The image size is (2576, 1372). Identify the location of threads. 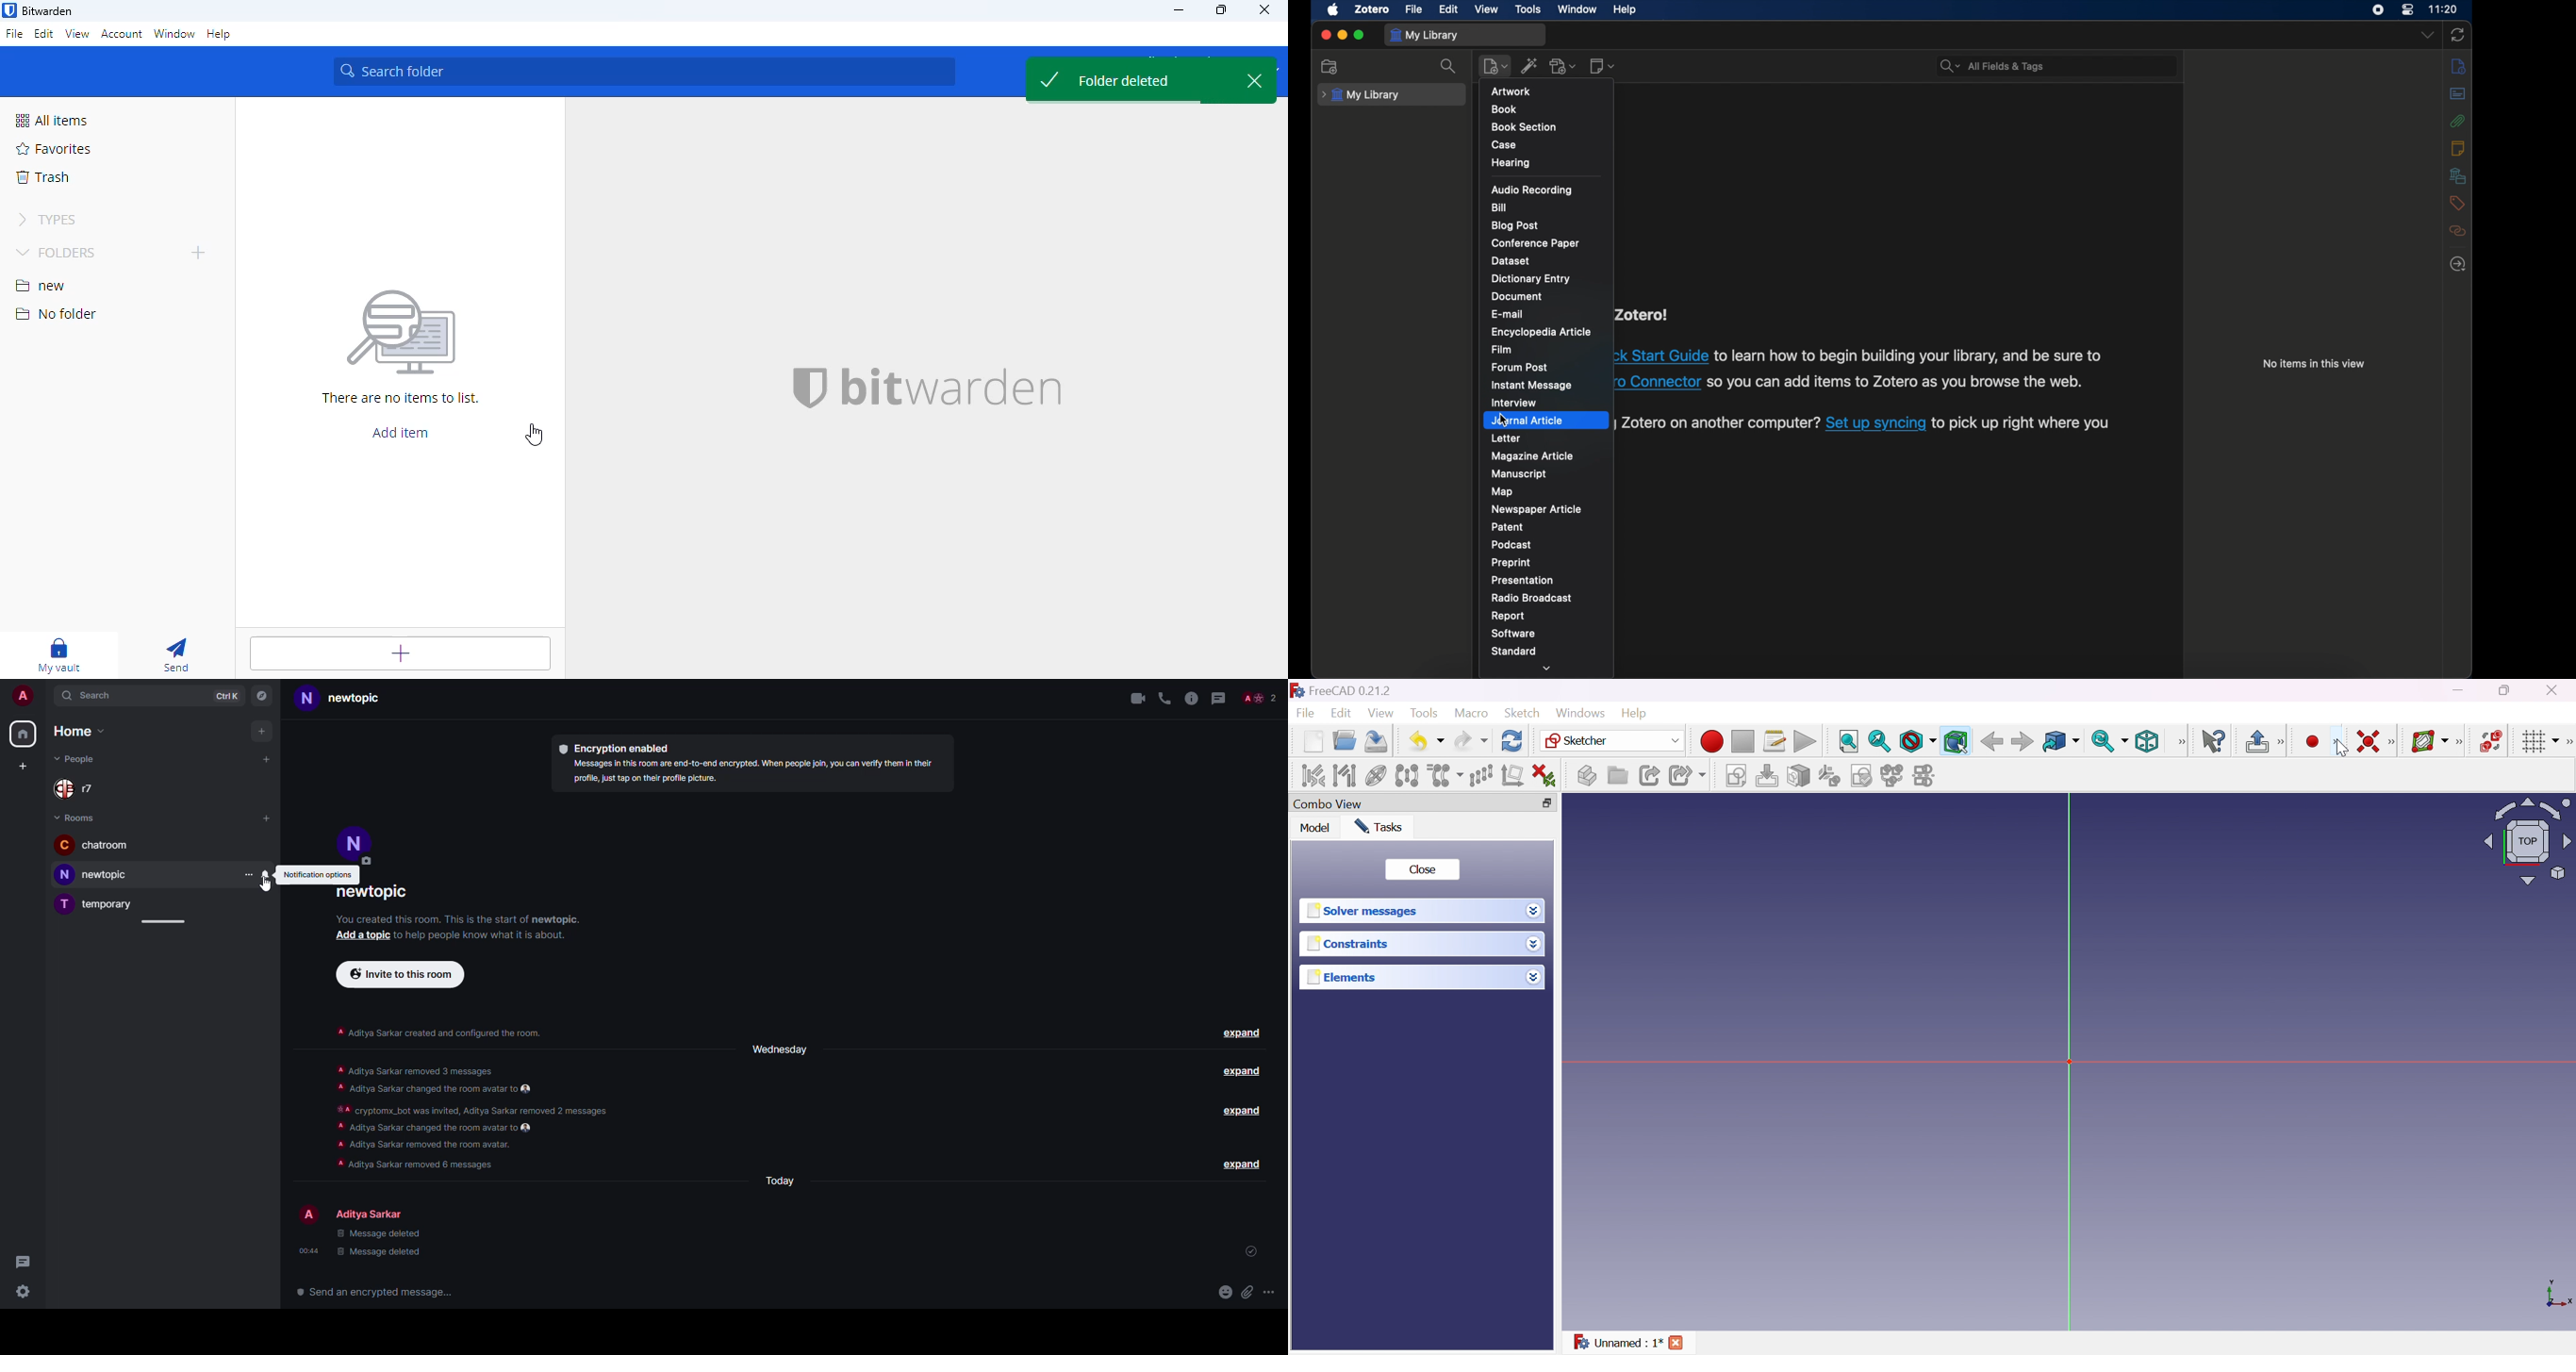
(1220, 698).